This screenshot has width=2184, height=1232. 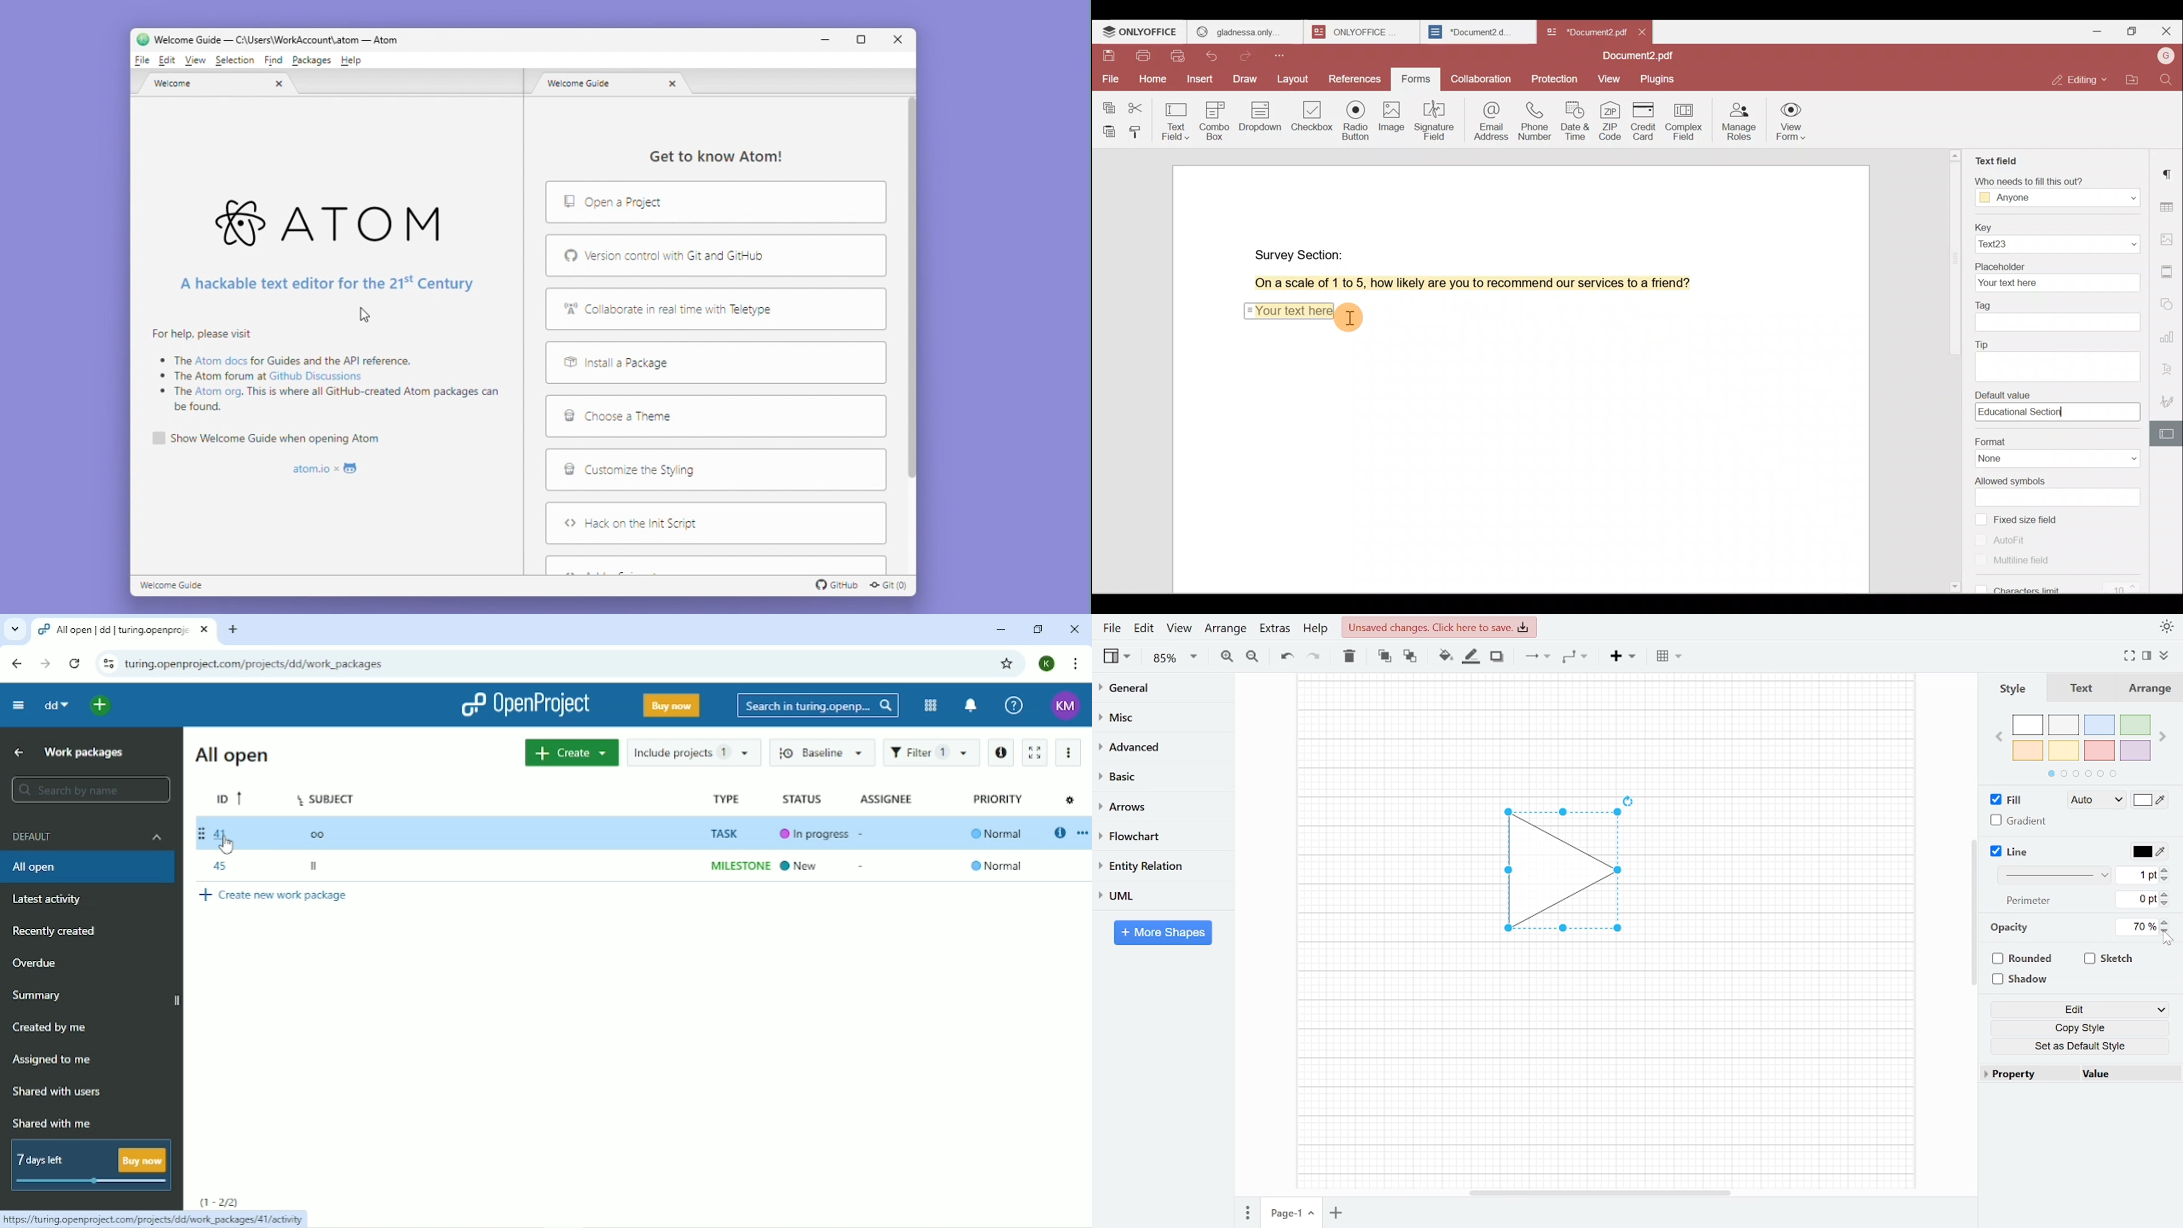 I want to click on Flowchart, so click(x=1156, y=837).